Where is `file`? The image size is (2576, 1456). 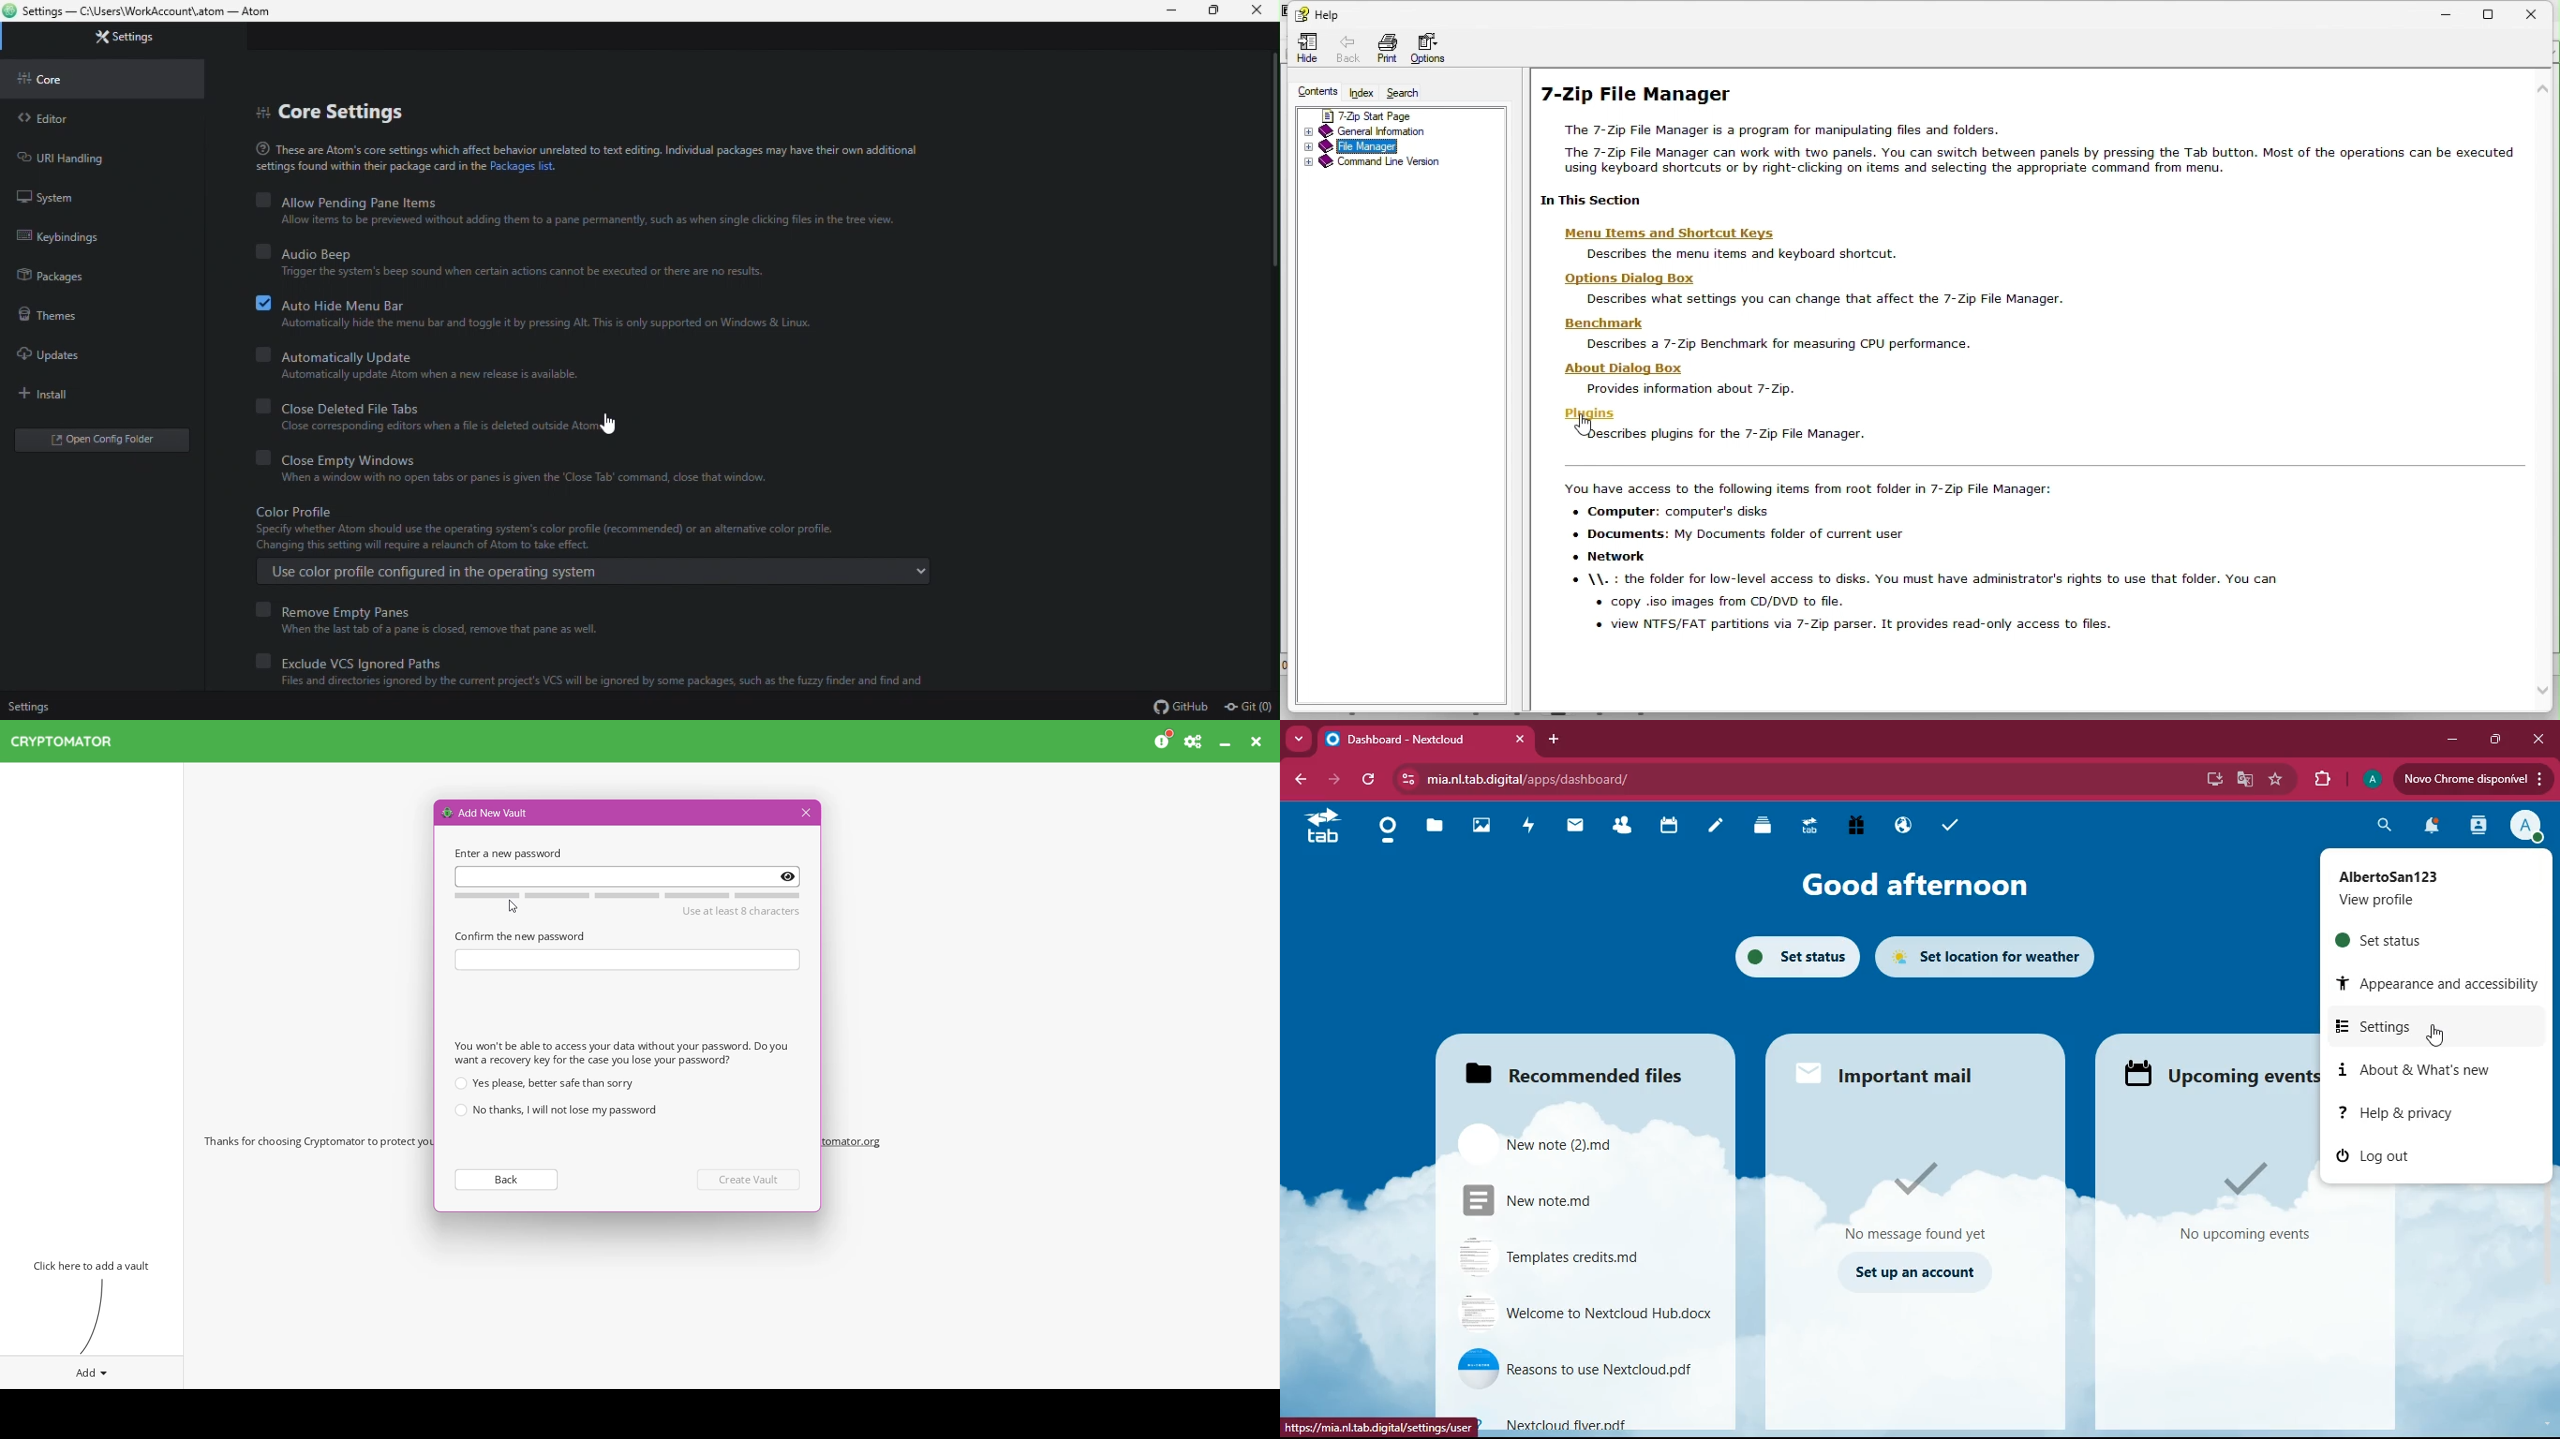 file is located at coordinates (1607, 1423).